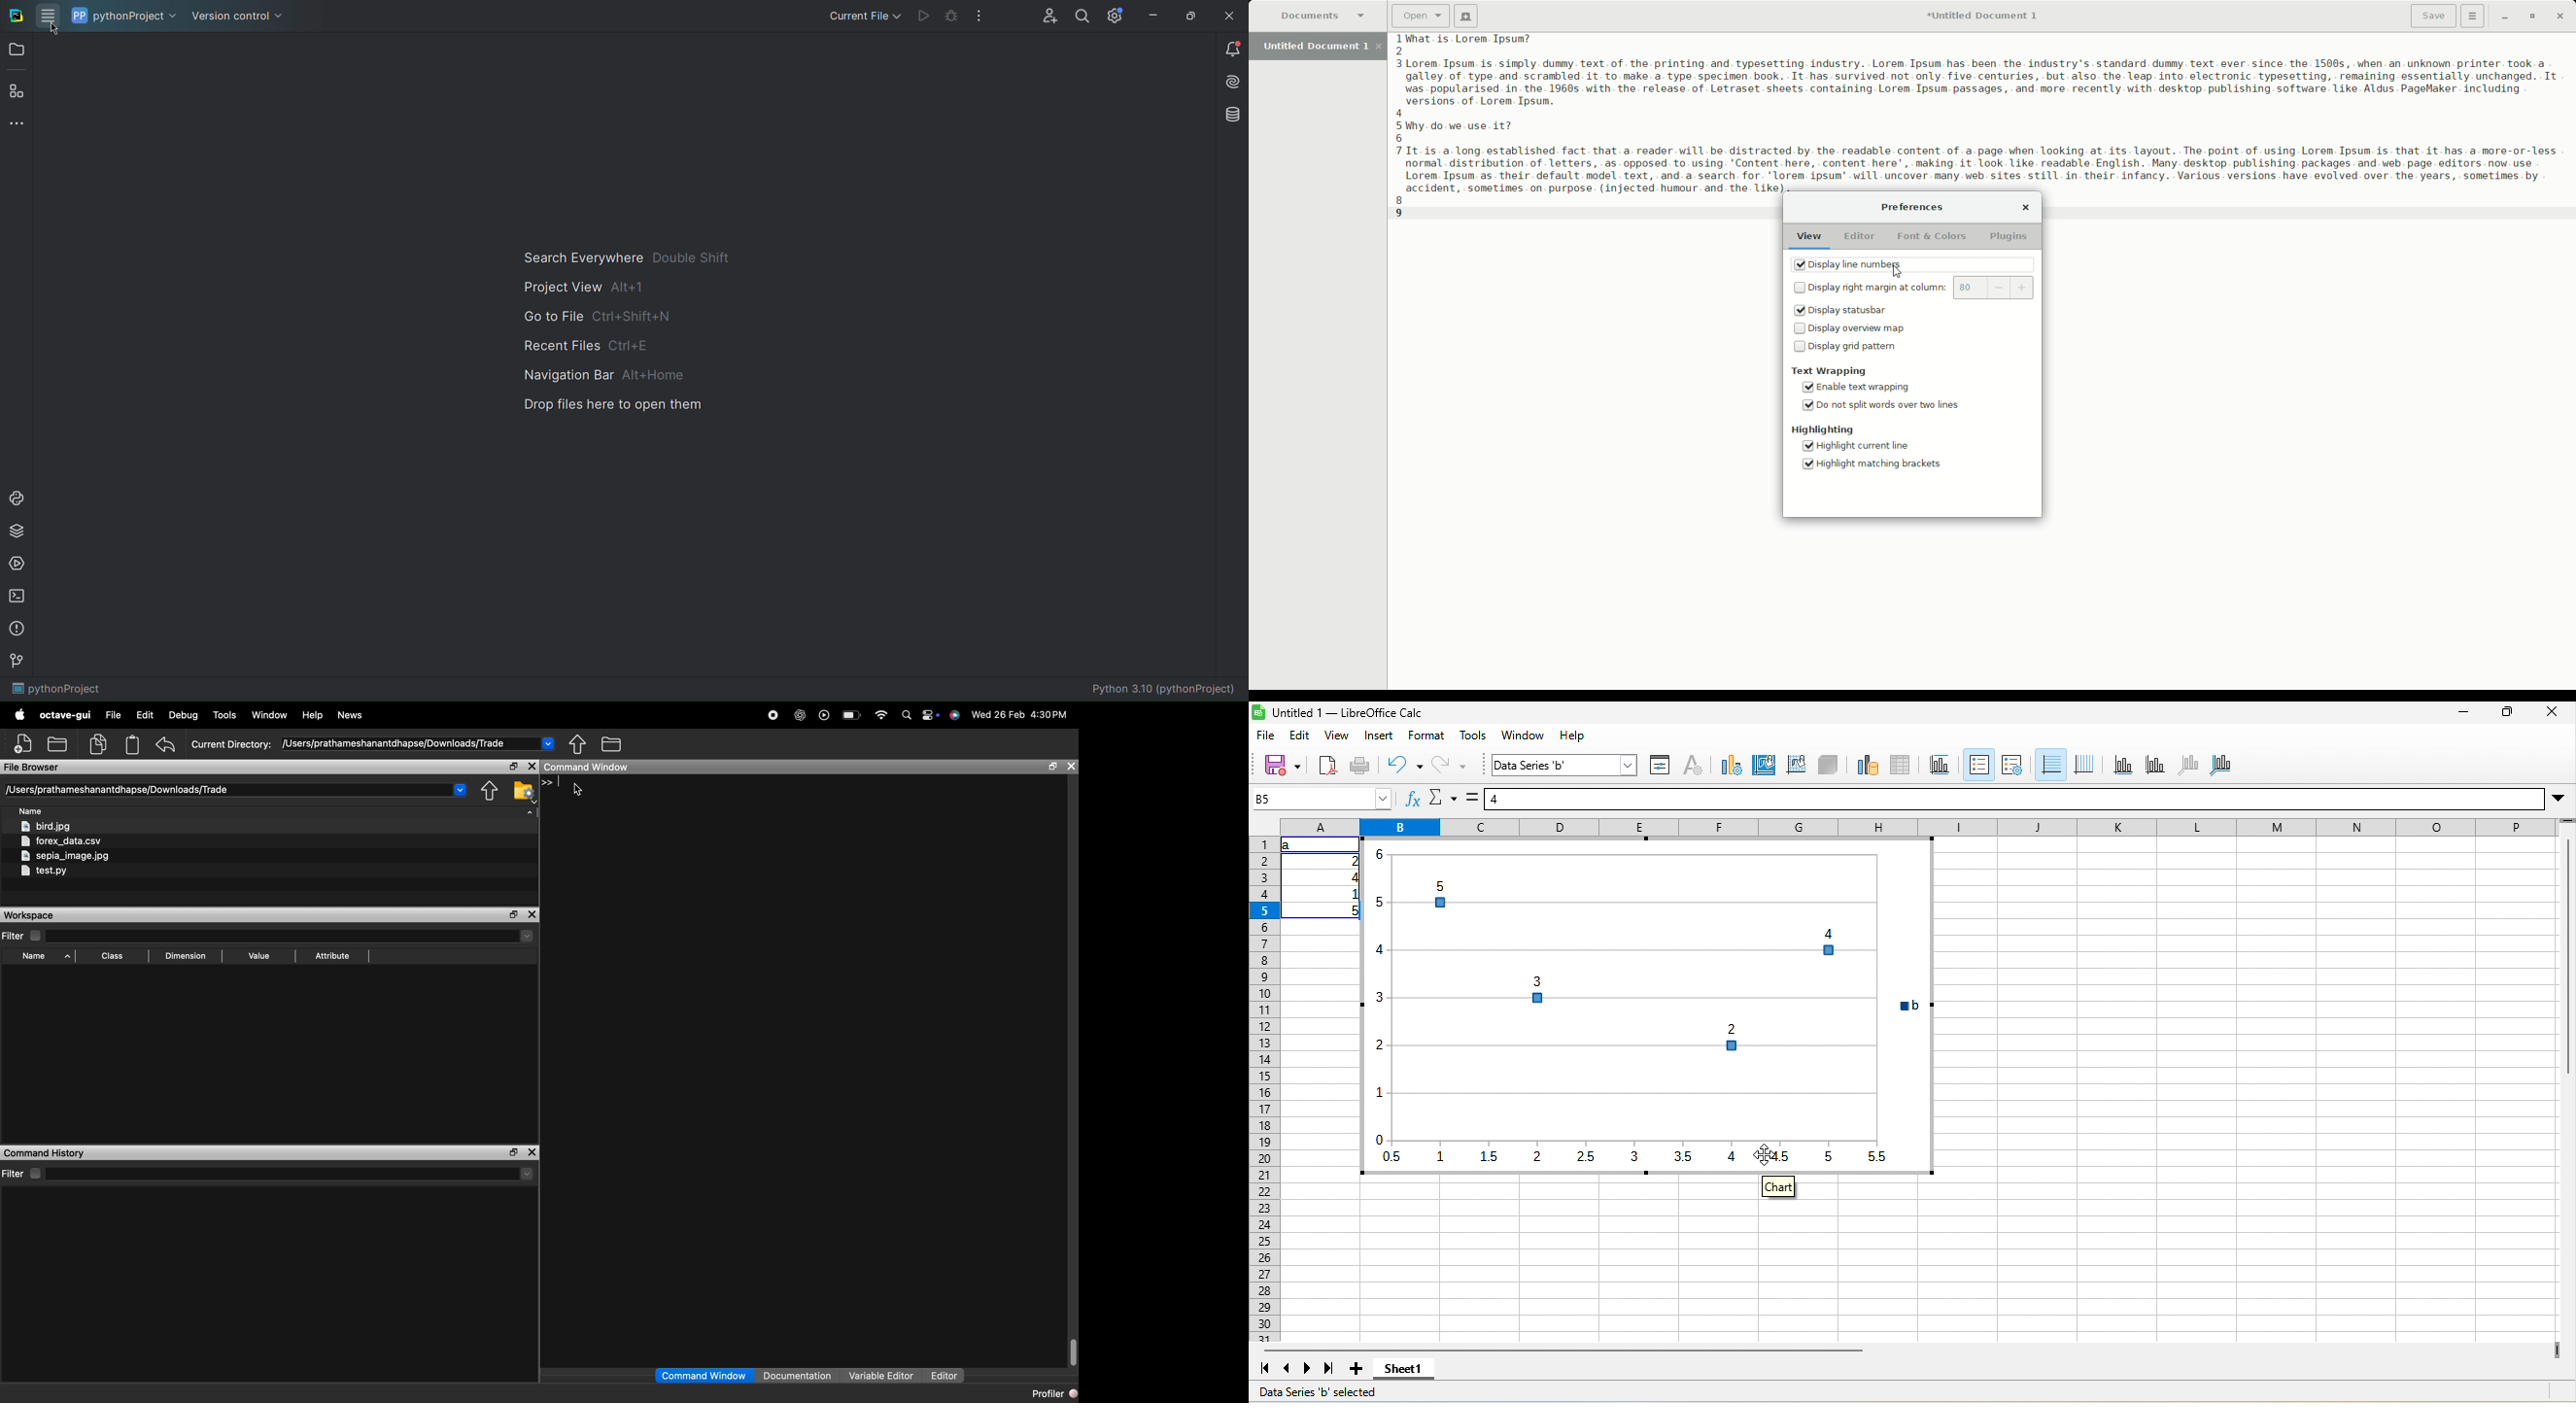  What do you see at coordinates (801, 715) in the screenshot?
I see `chatgpt` at bounding box center [801, 715].